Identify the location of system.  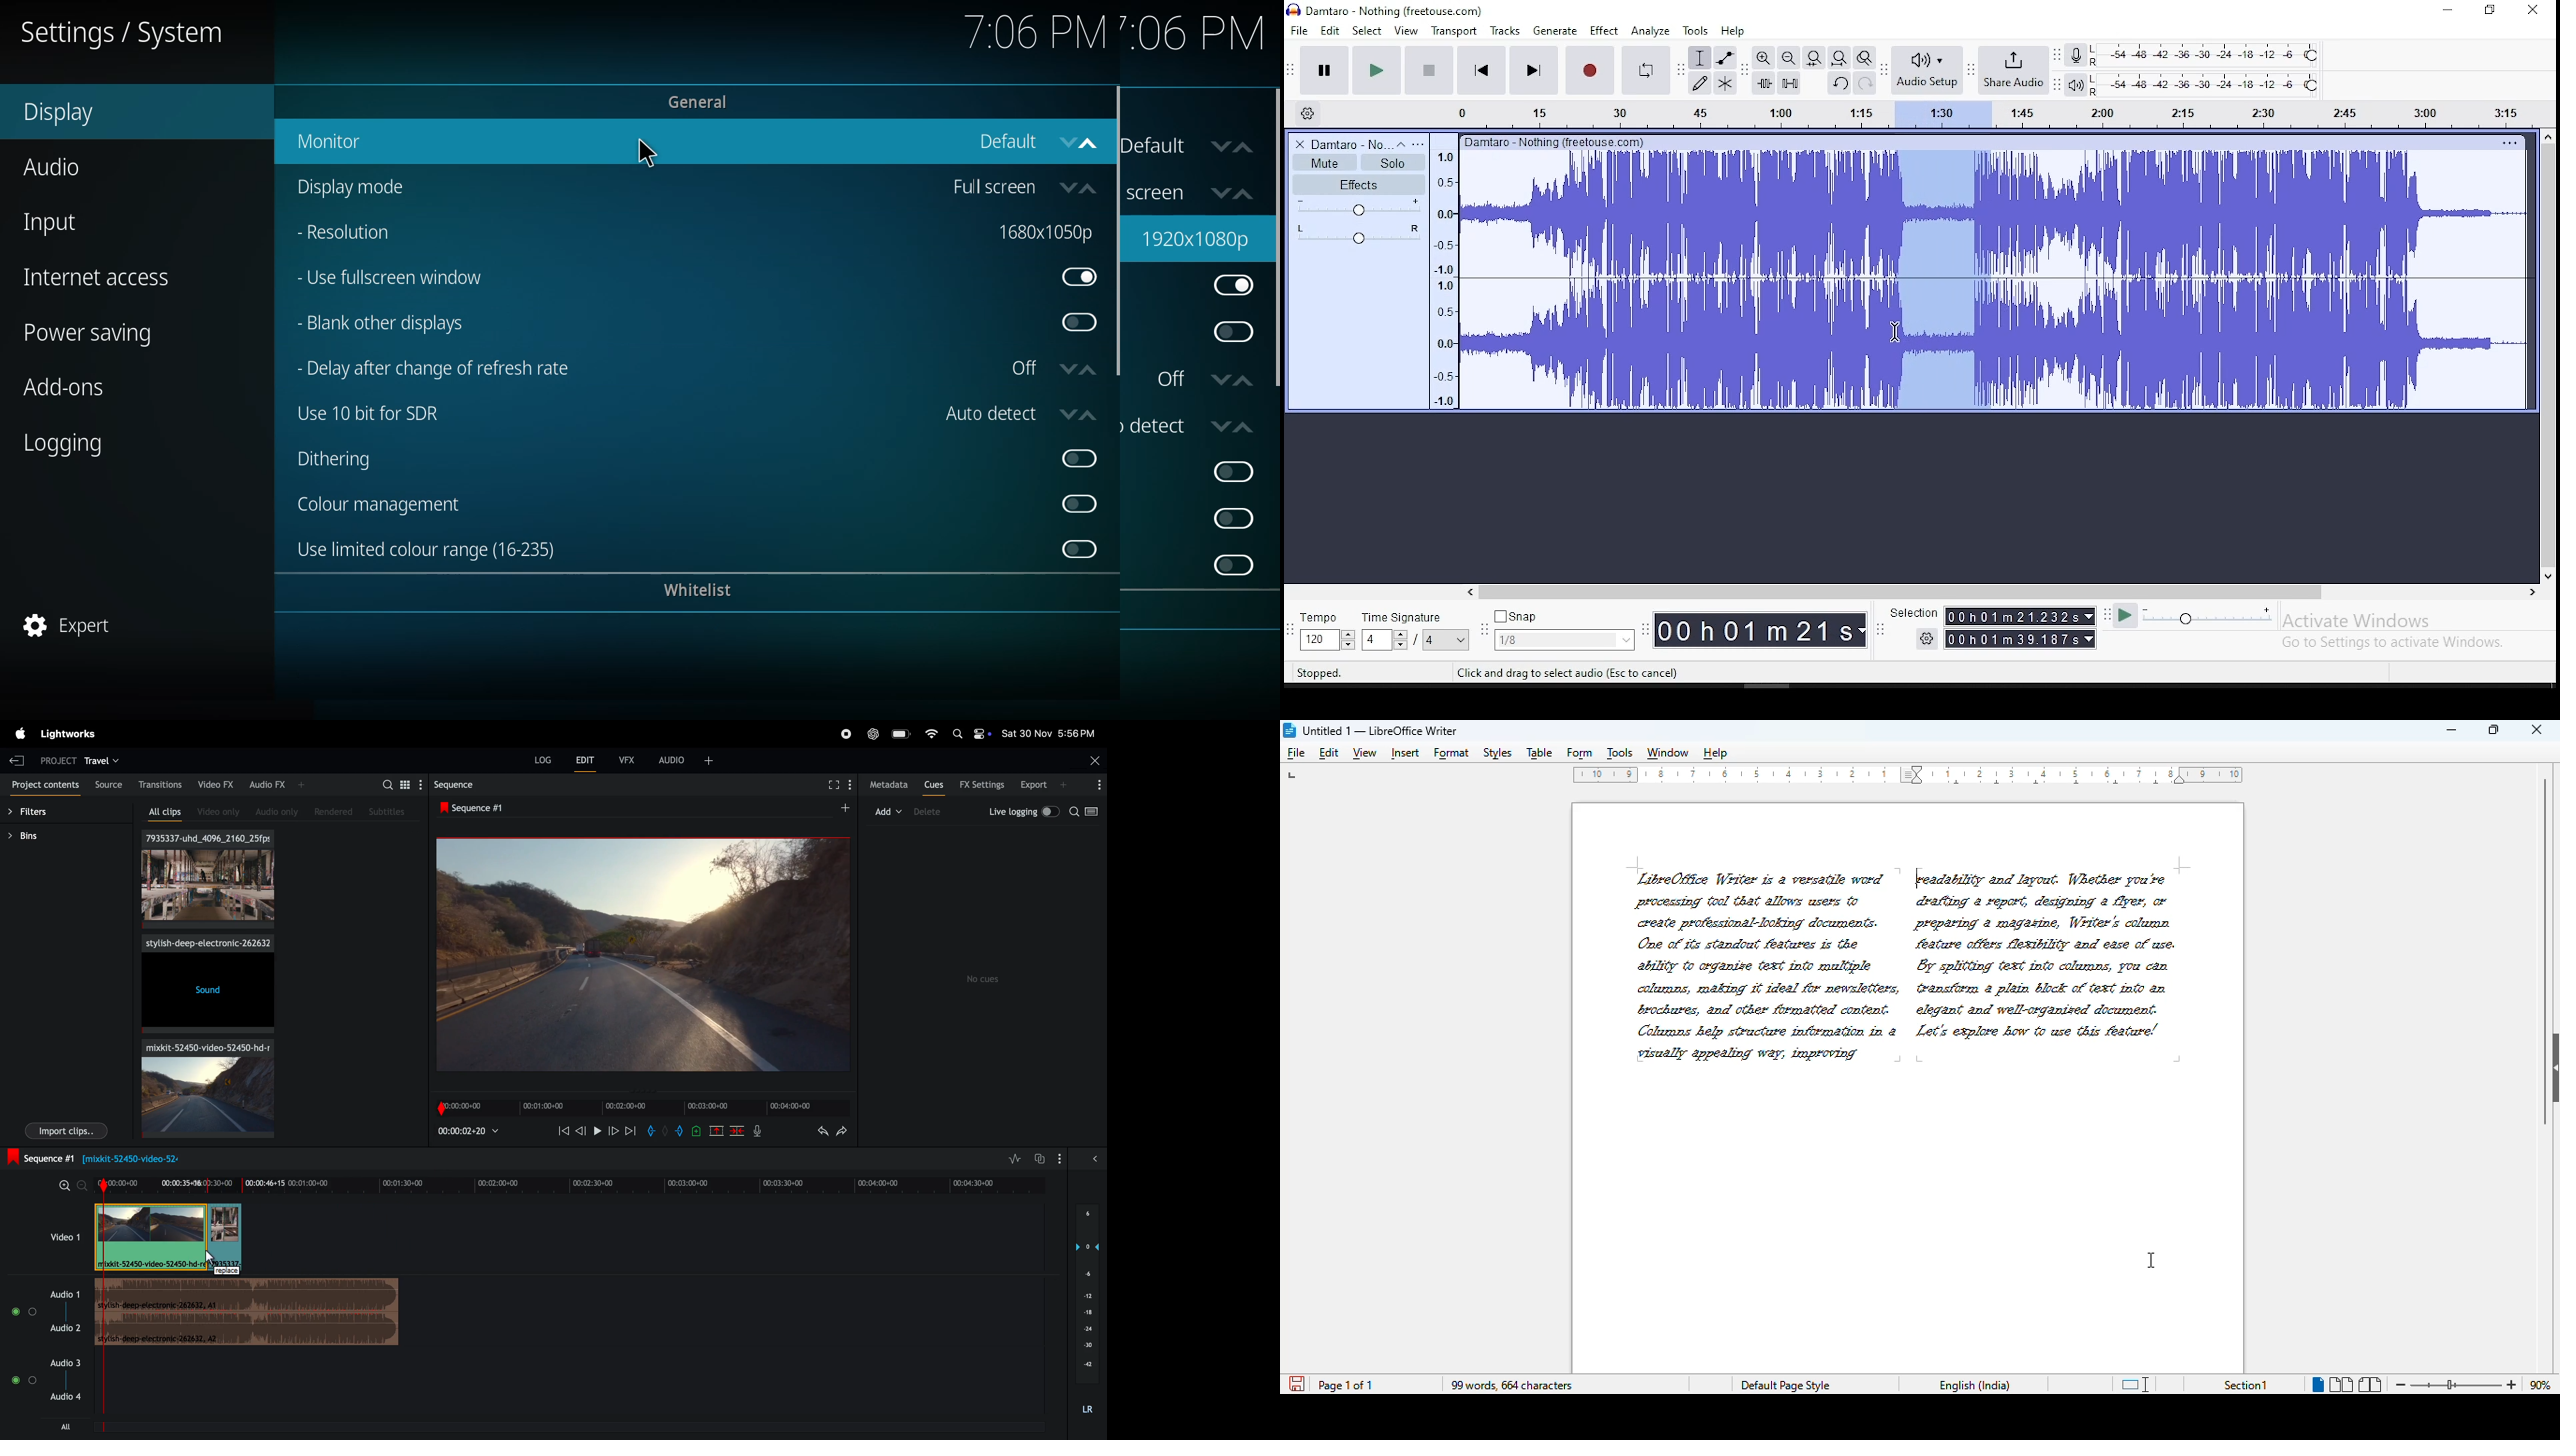
(151, 33).